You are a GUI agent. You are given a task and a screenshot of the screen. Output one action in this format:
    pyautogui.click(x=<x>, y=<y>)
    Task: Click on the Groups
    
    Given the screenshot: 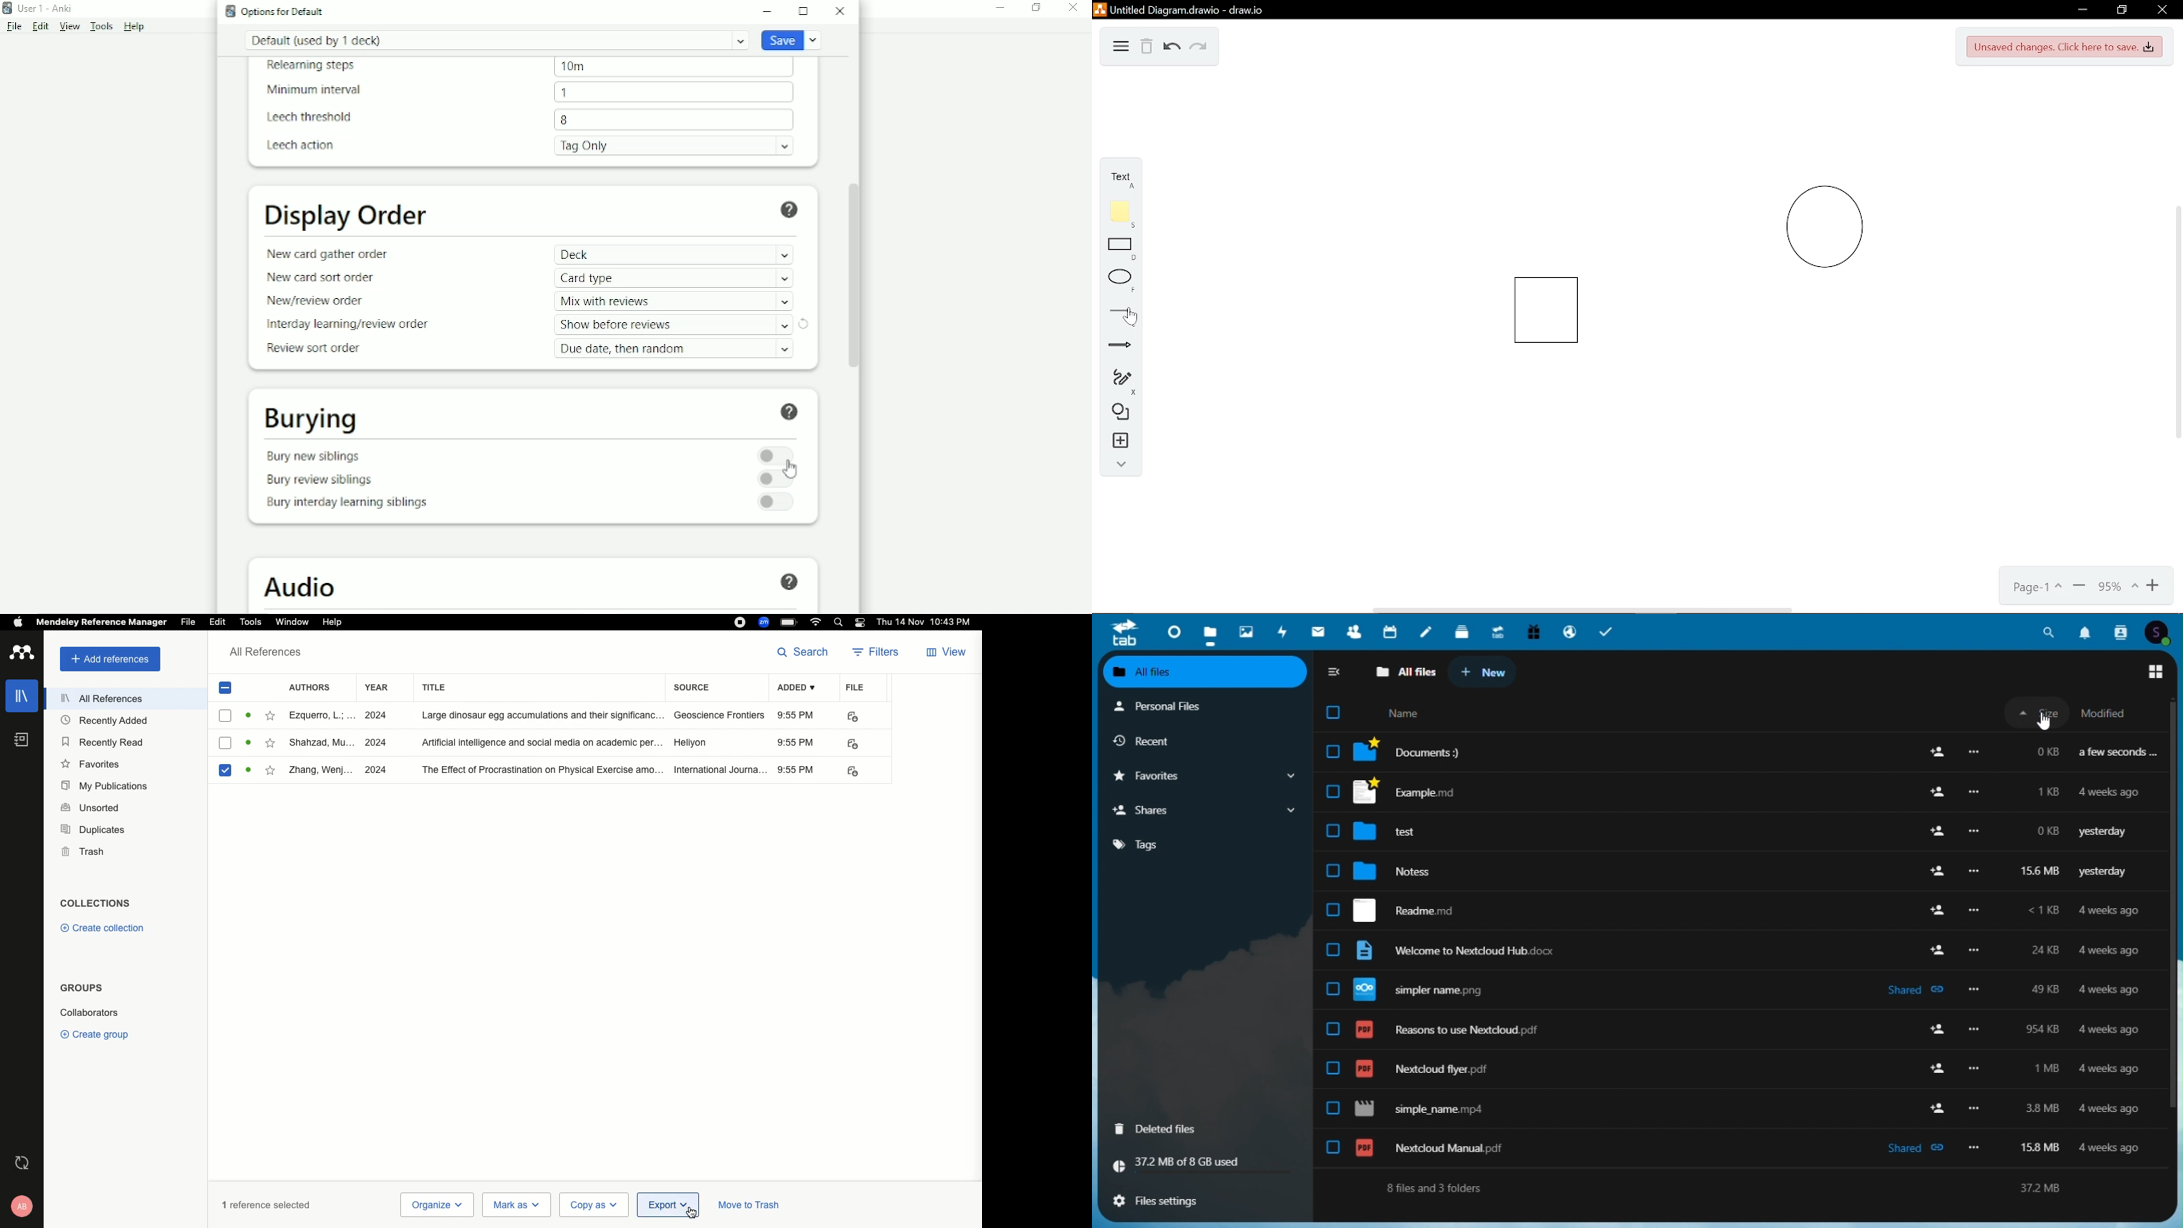 What is the action you would take?
    pyautogui.click(x=81, y=988)
    